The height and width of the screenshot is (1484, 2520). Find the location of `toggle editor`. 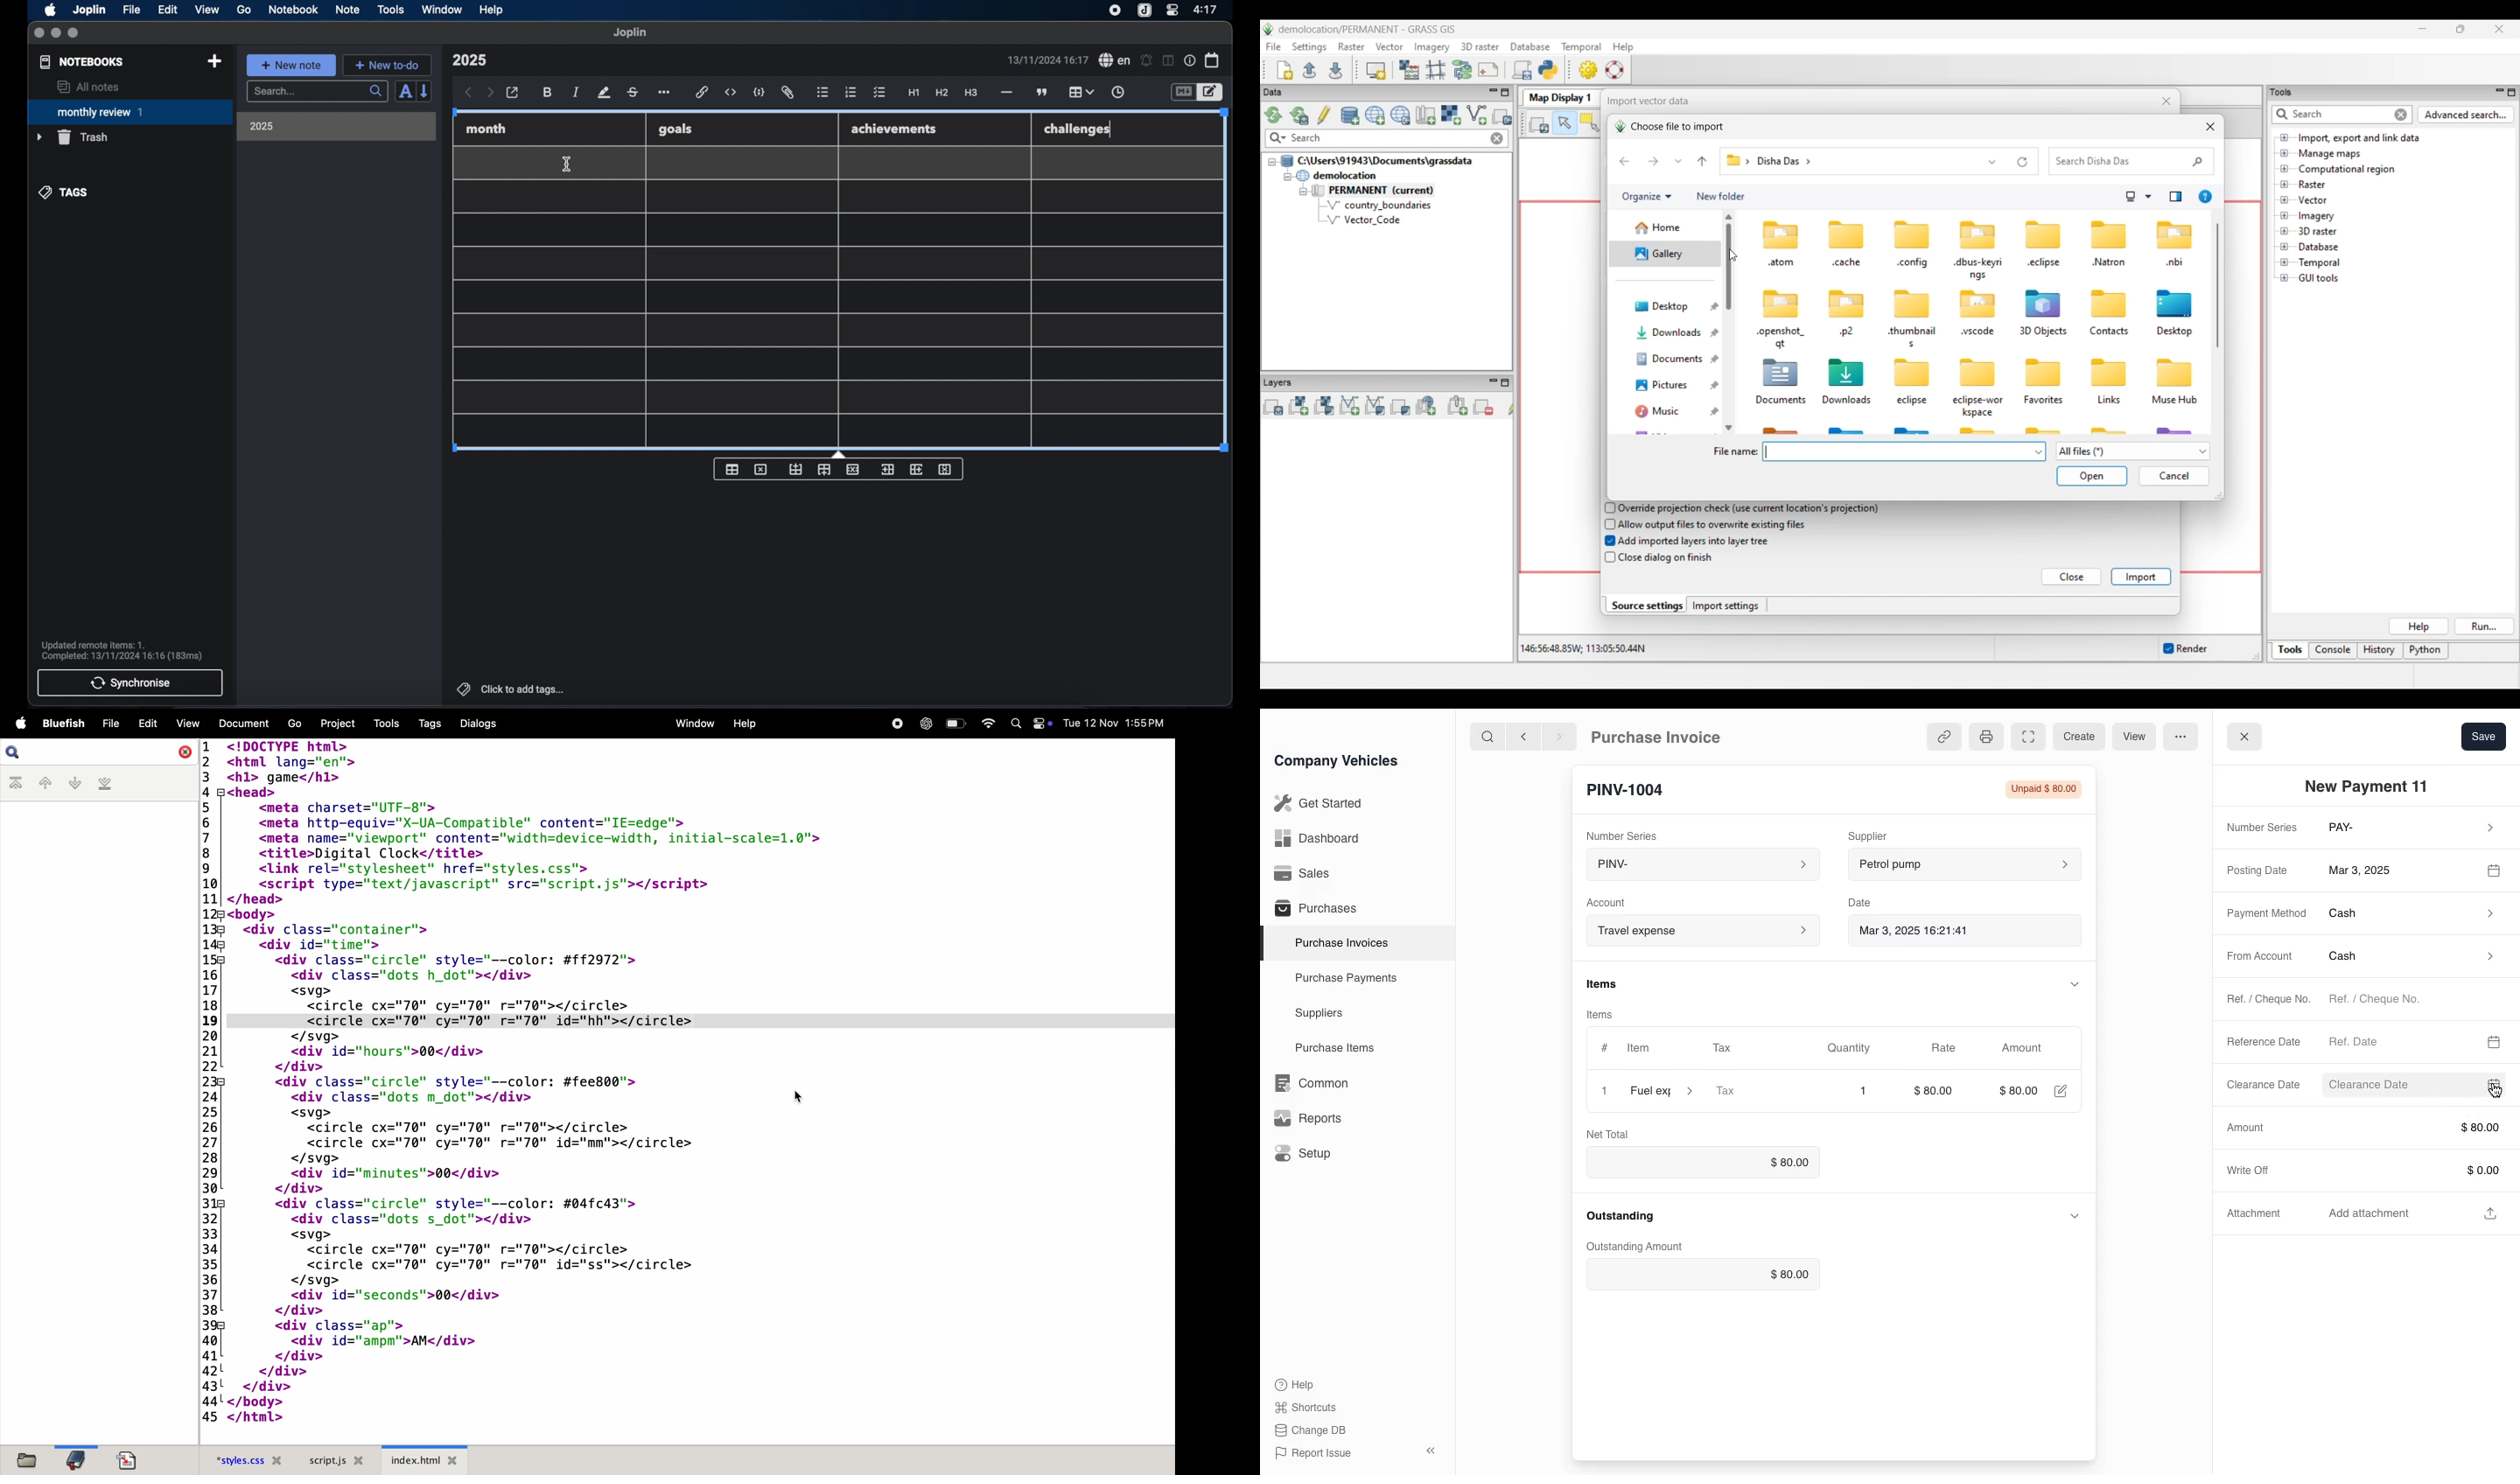

toggle editor is located at coordinates (1212, 93).